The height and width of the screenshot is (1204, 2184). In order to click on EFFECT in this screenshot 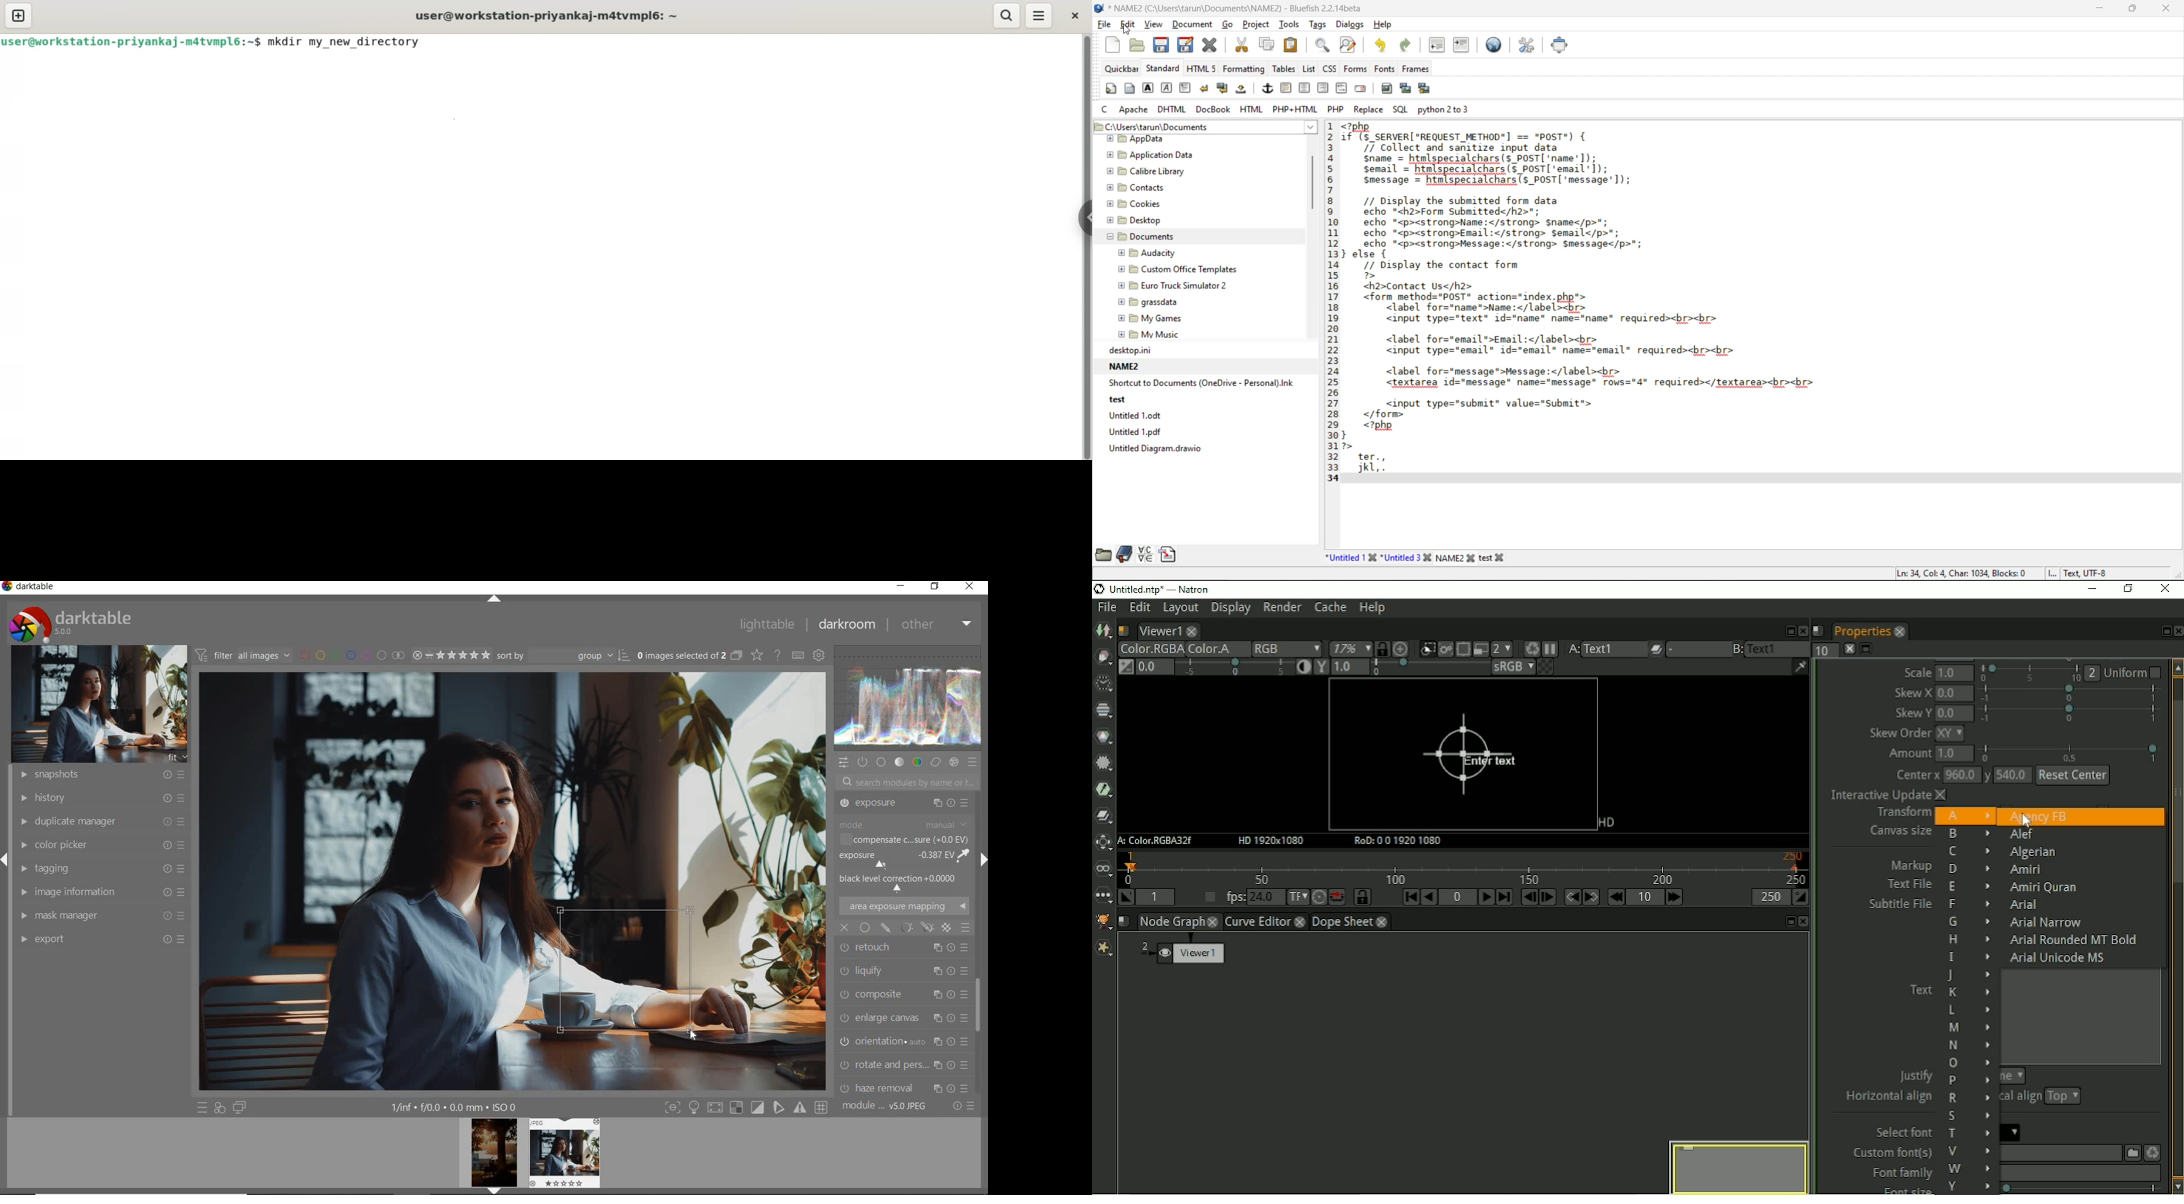, I will do `click(953, 762)`.